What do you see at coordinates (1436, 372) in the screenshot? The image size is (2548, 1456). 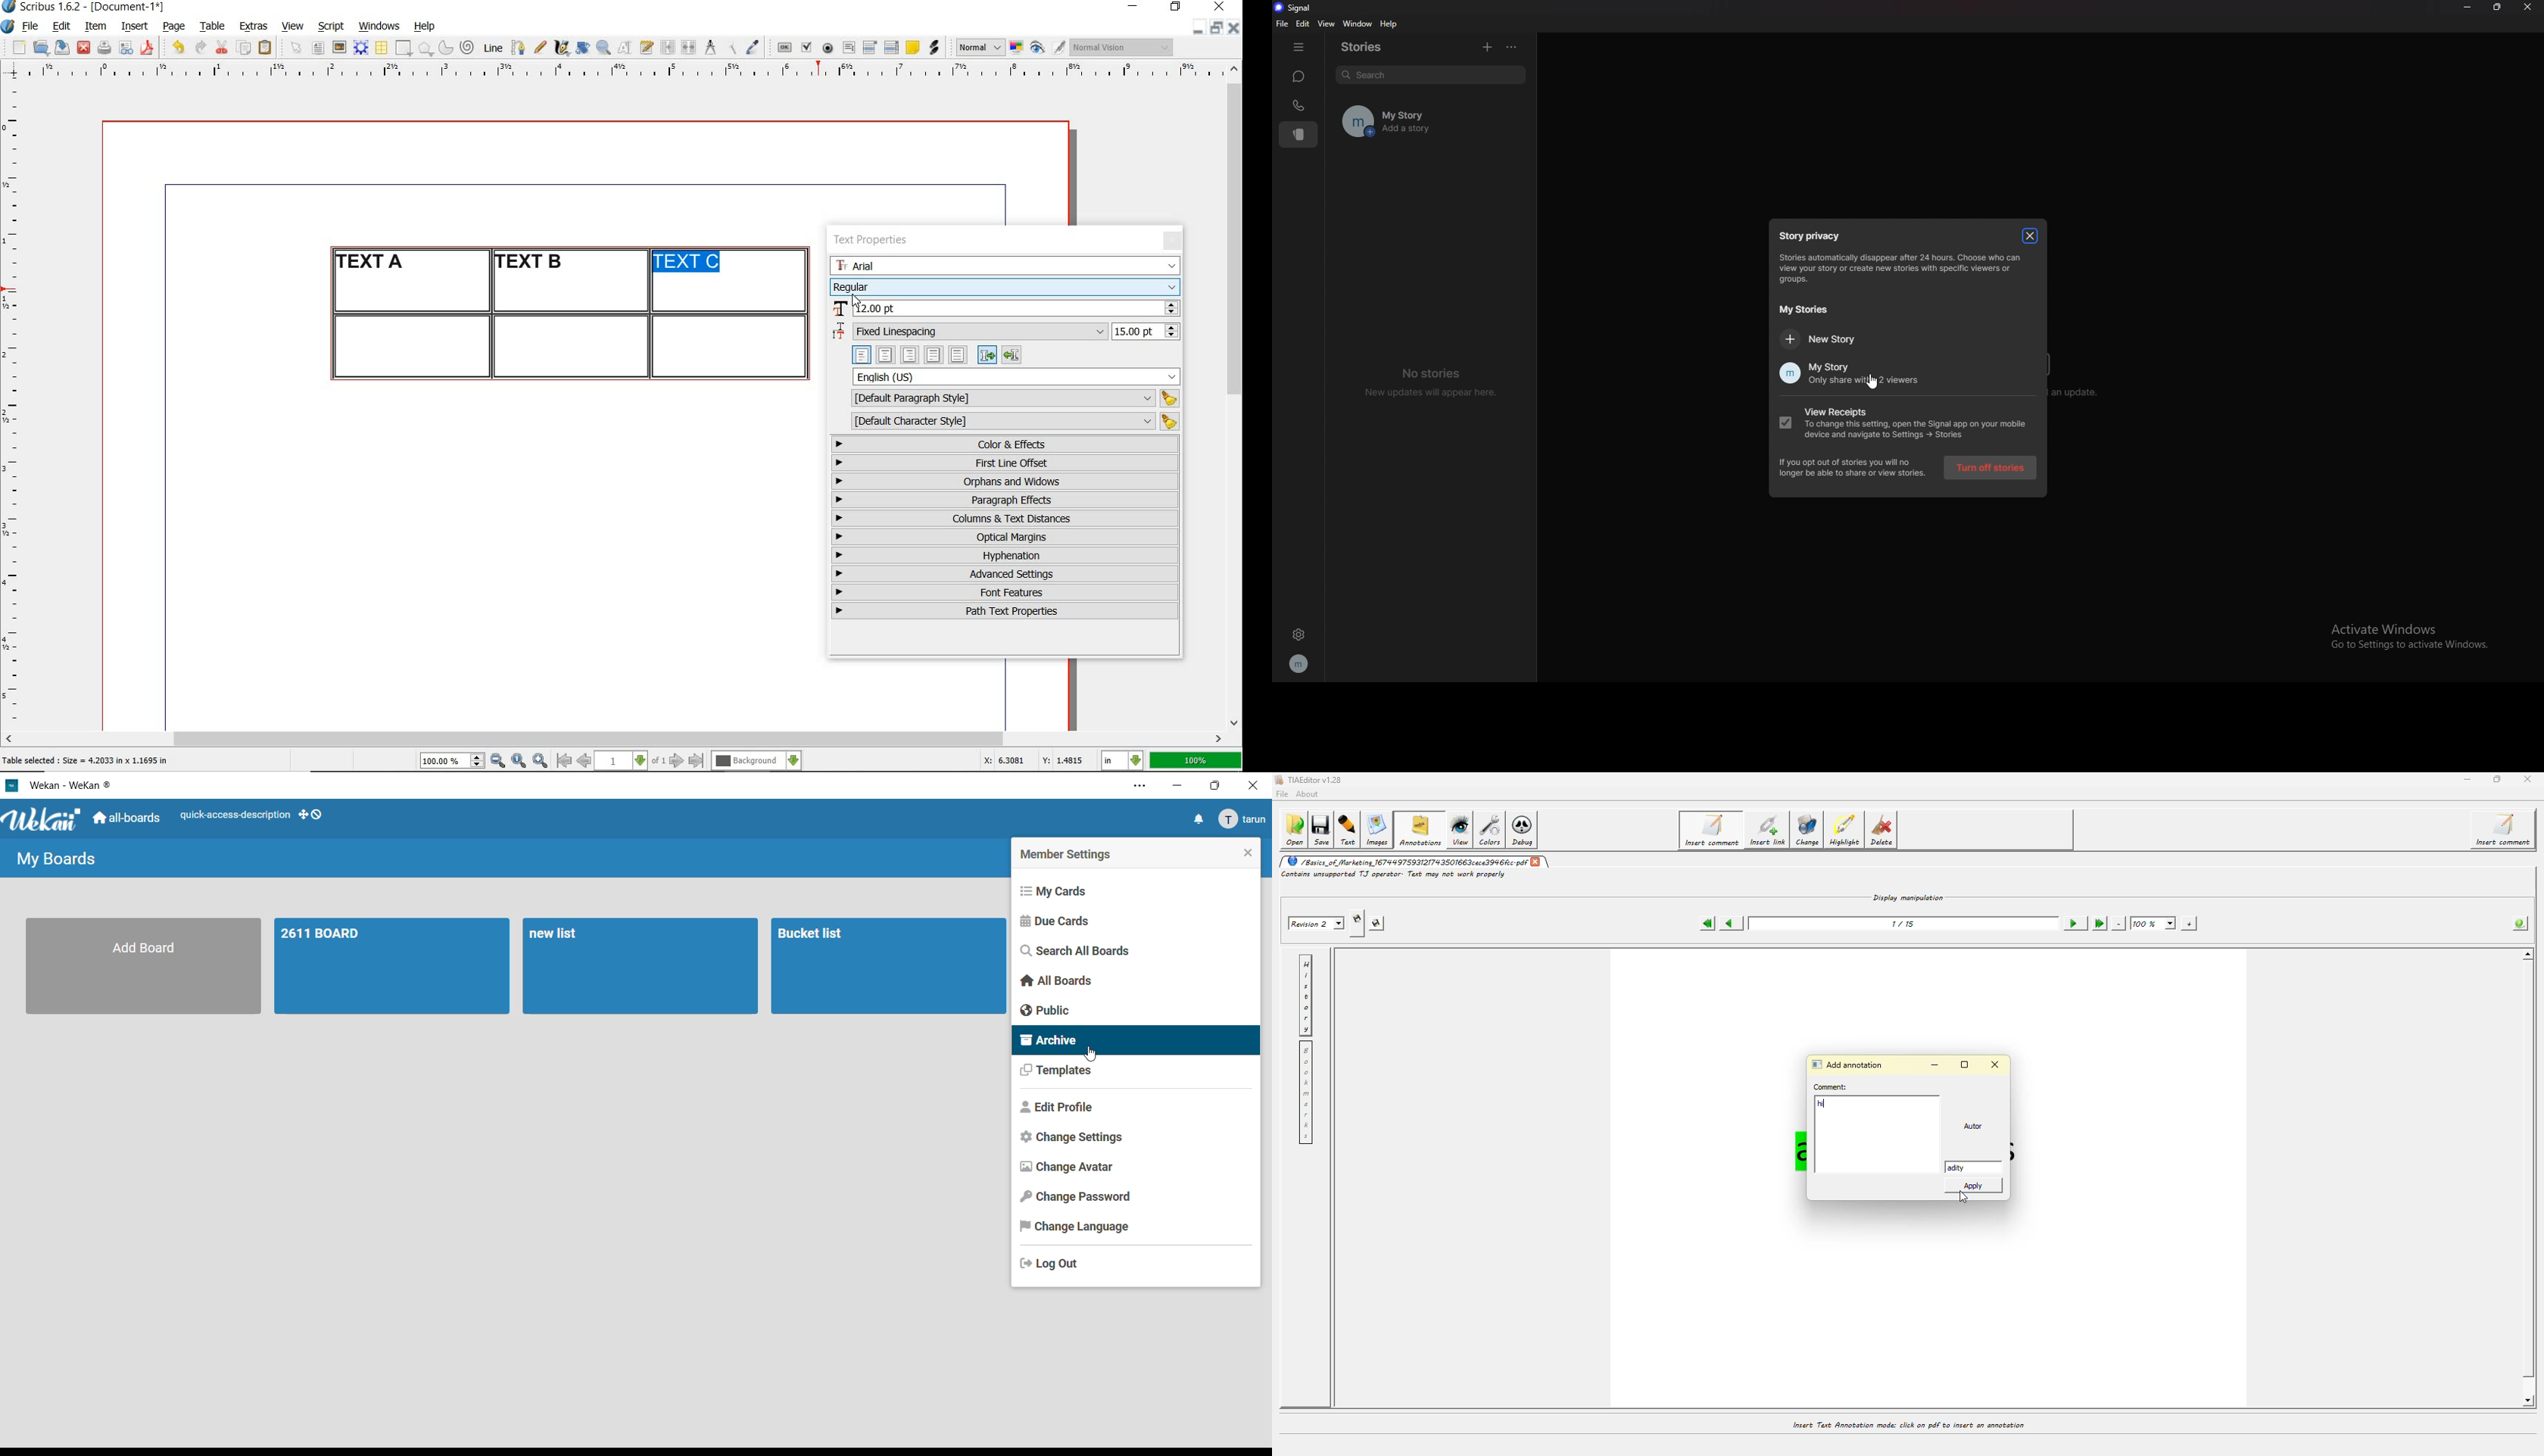 I see `No stories` at bounding box center [1436, 372].